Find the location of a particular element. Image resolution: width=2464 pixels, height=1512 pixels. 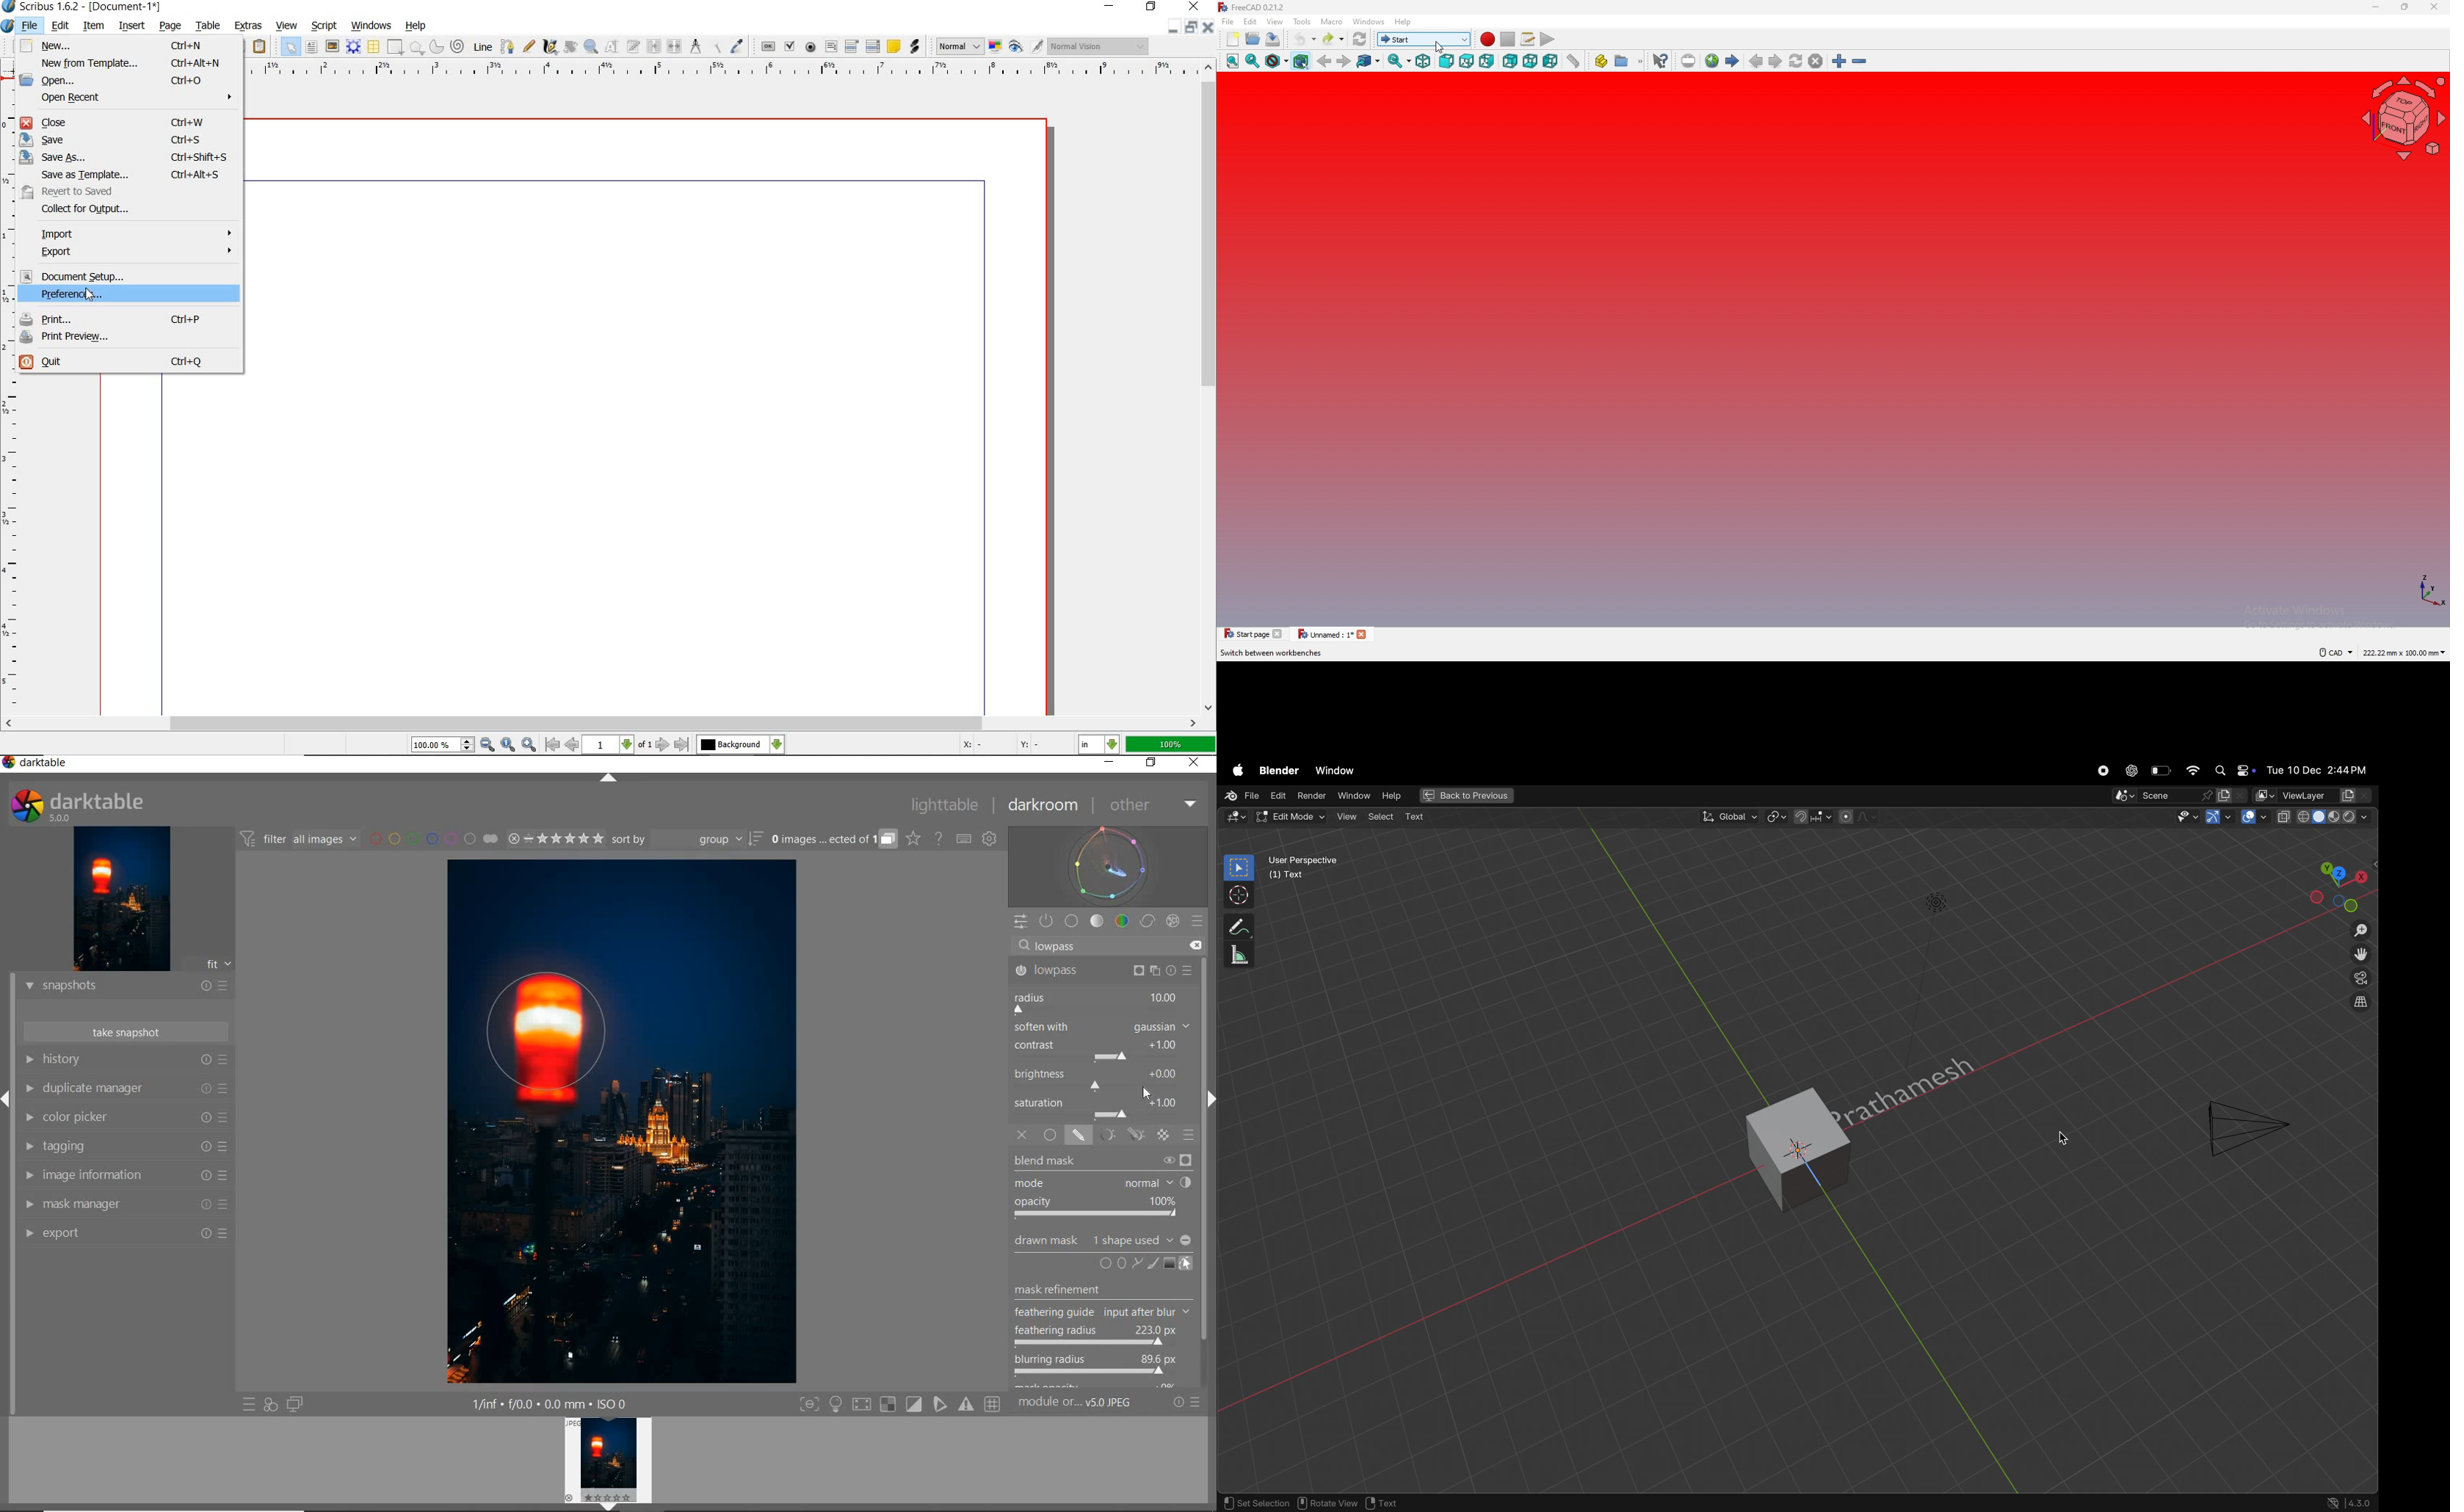

stop loading is located at coordinates (1815, 60).